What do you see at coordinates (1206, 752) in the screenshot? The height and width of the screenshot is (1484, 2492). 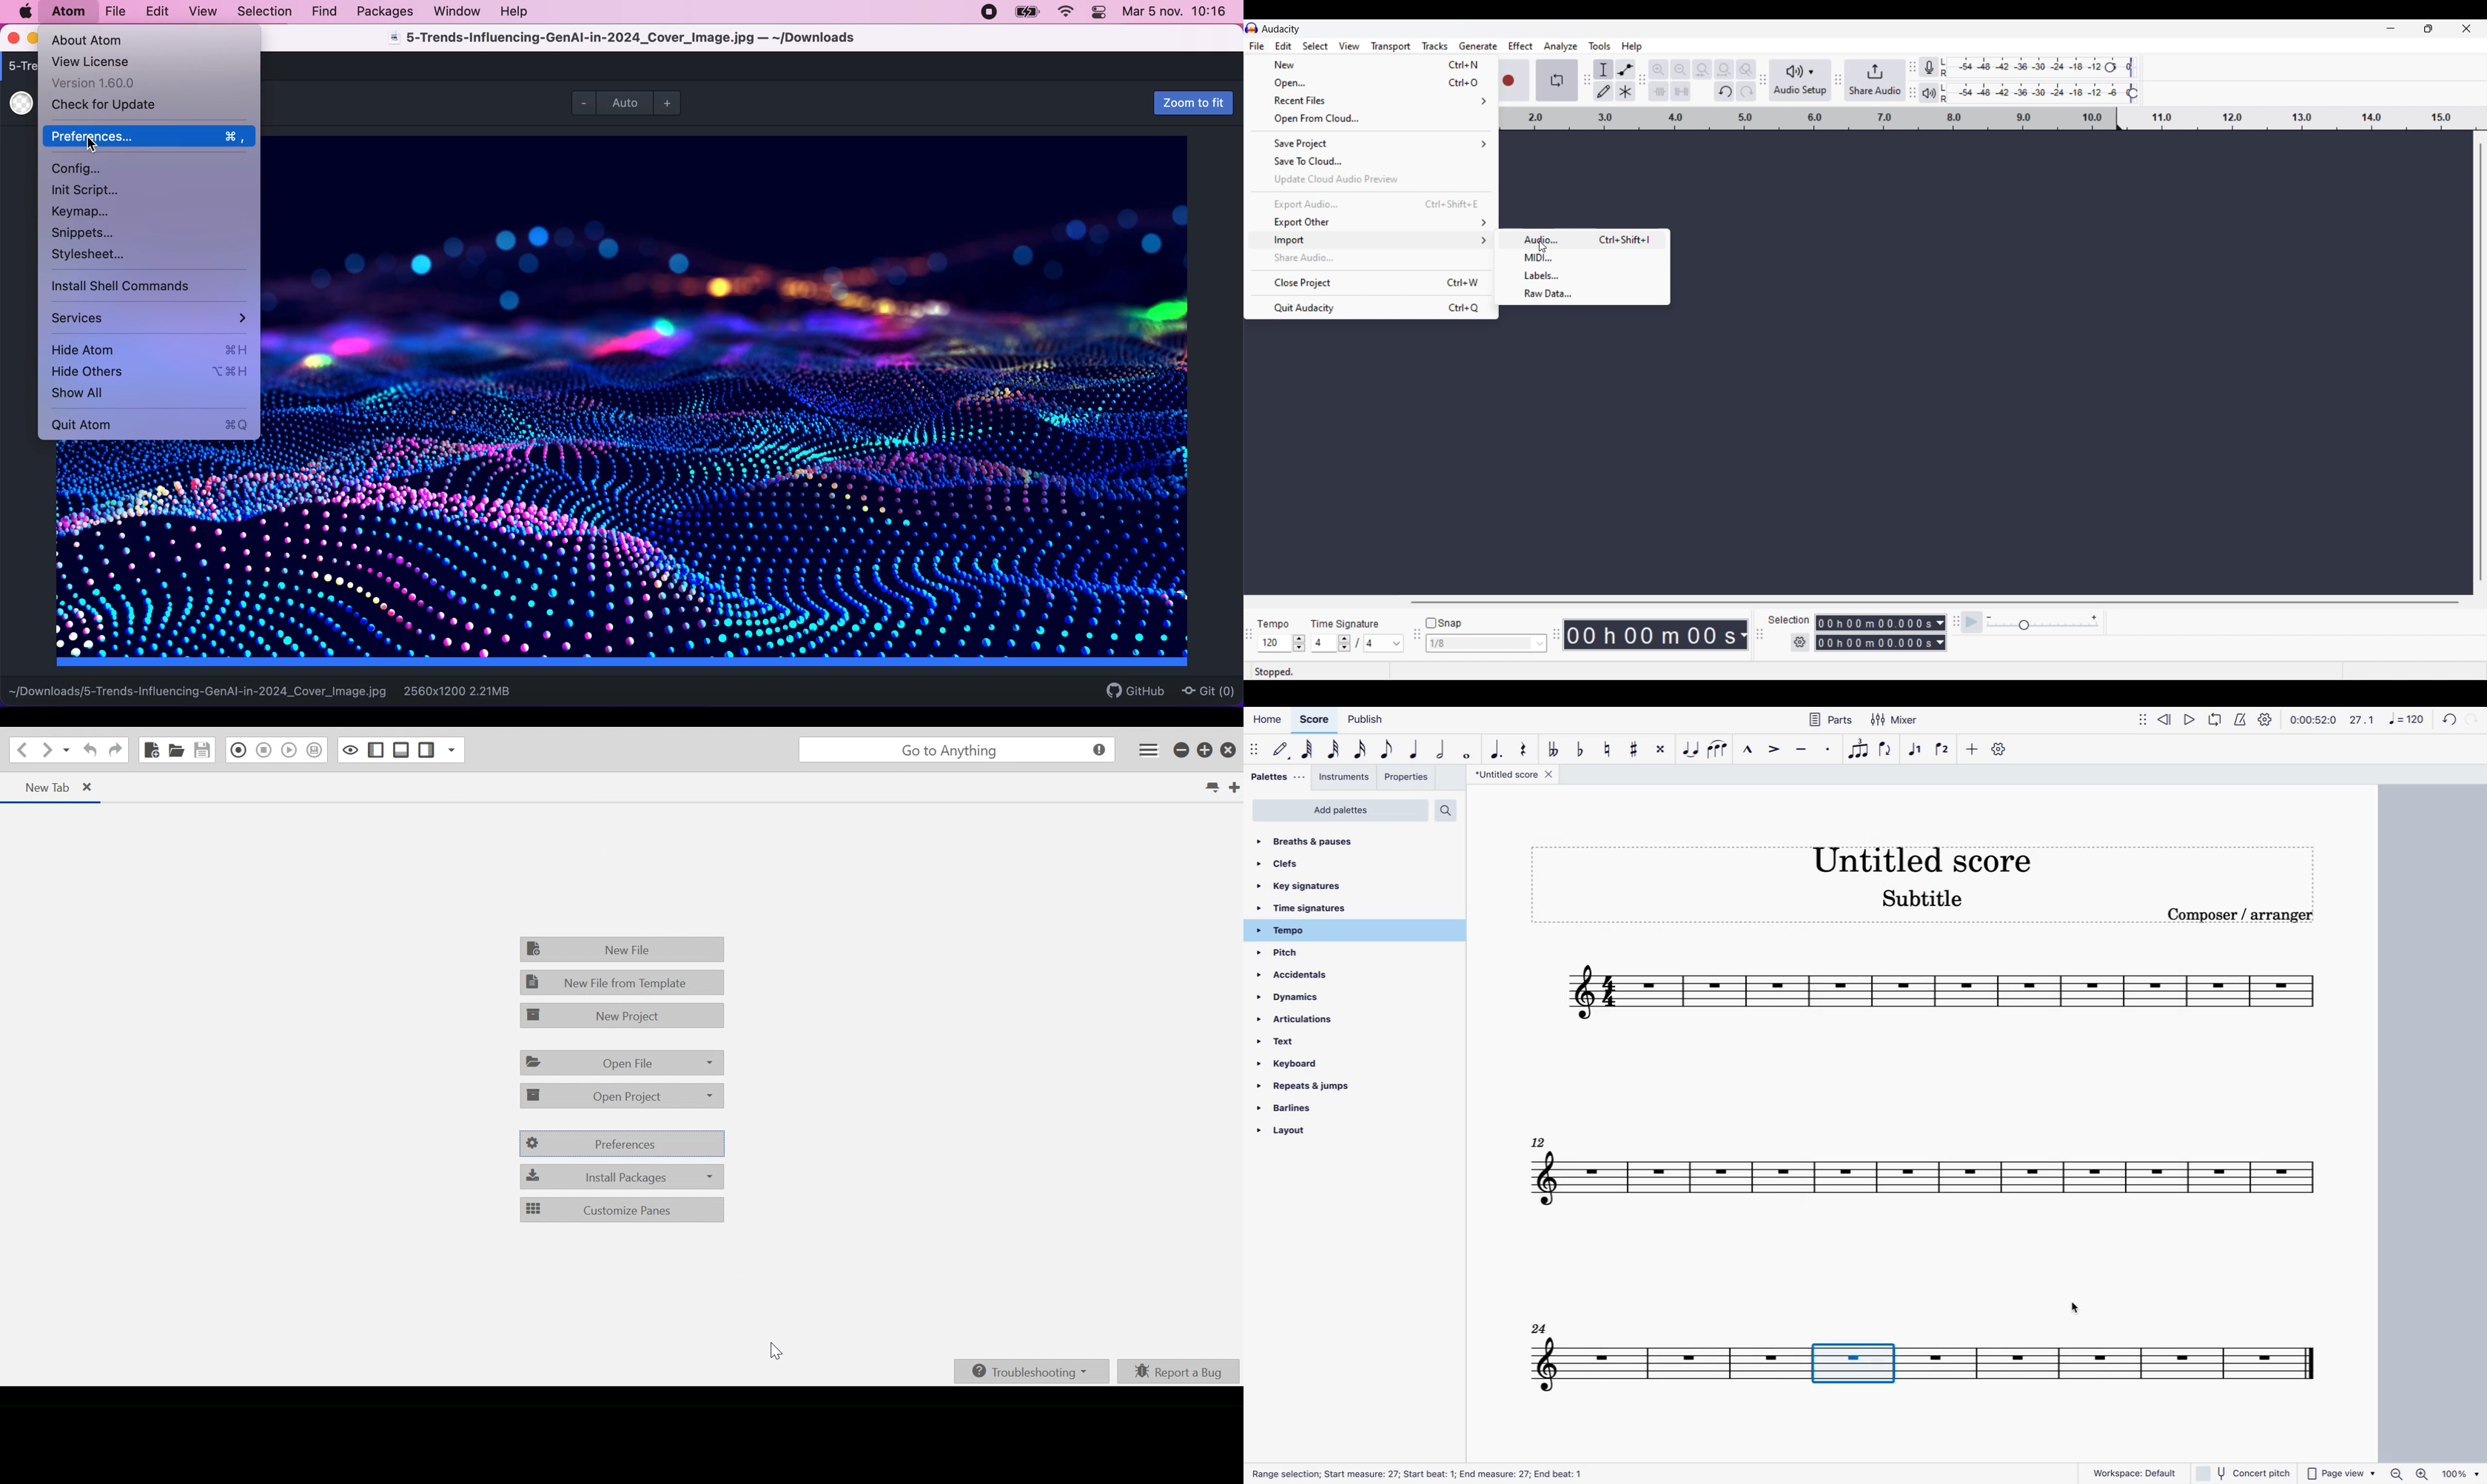 I see `maximize` at bounding box center [1206, 752].